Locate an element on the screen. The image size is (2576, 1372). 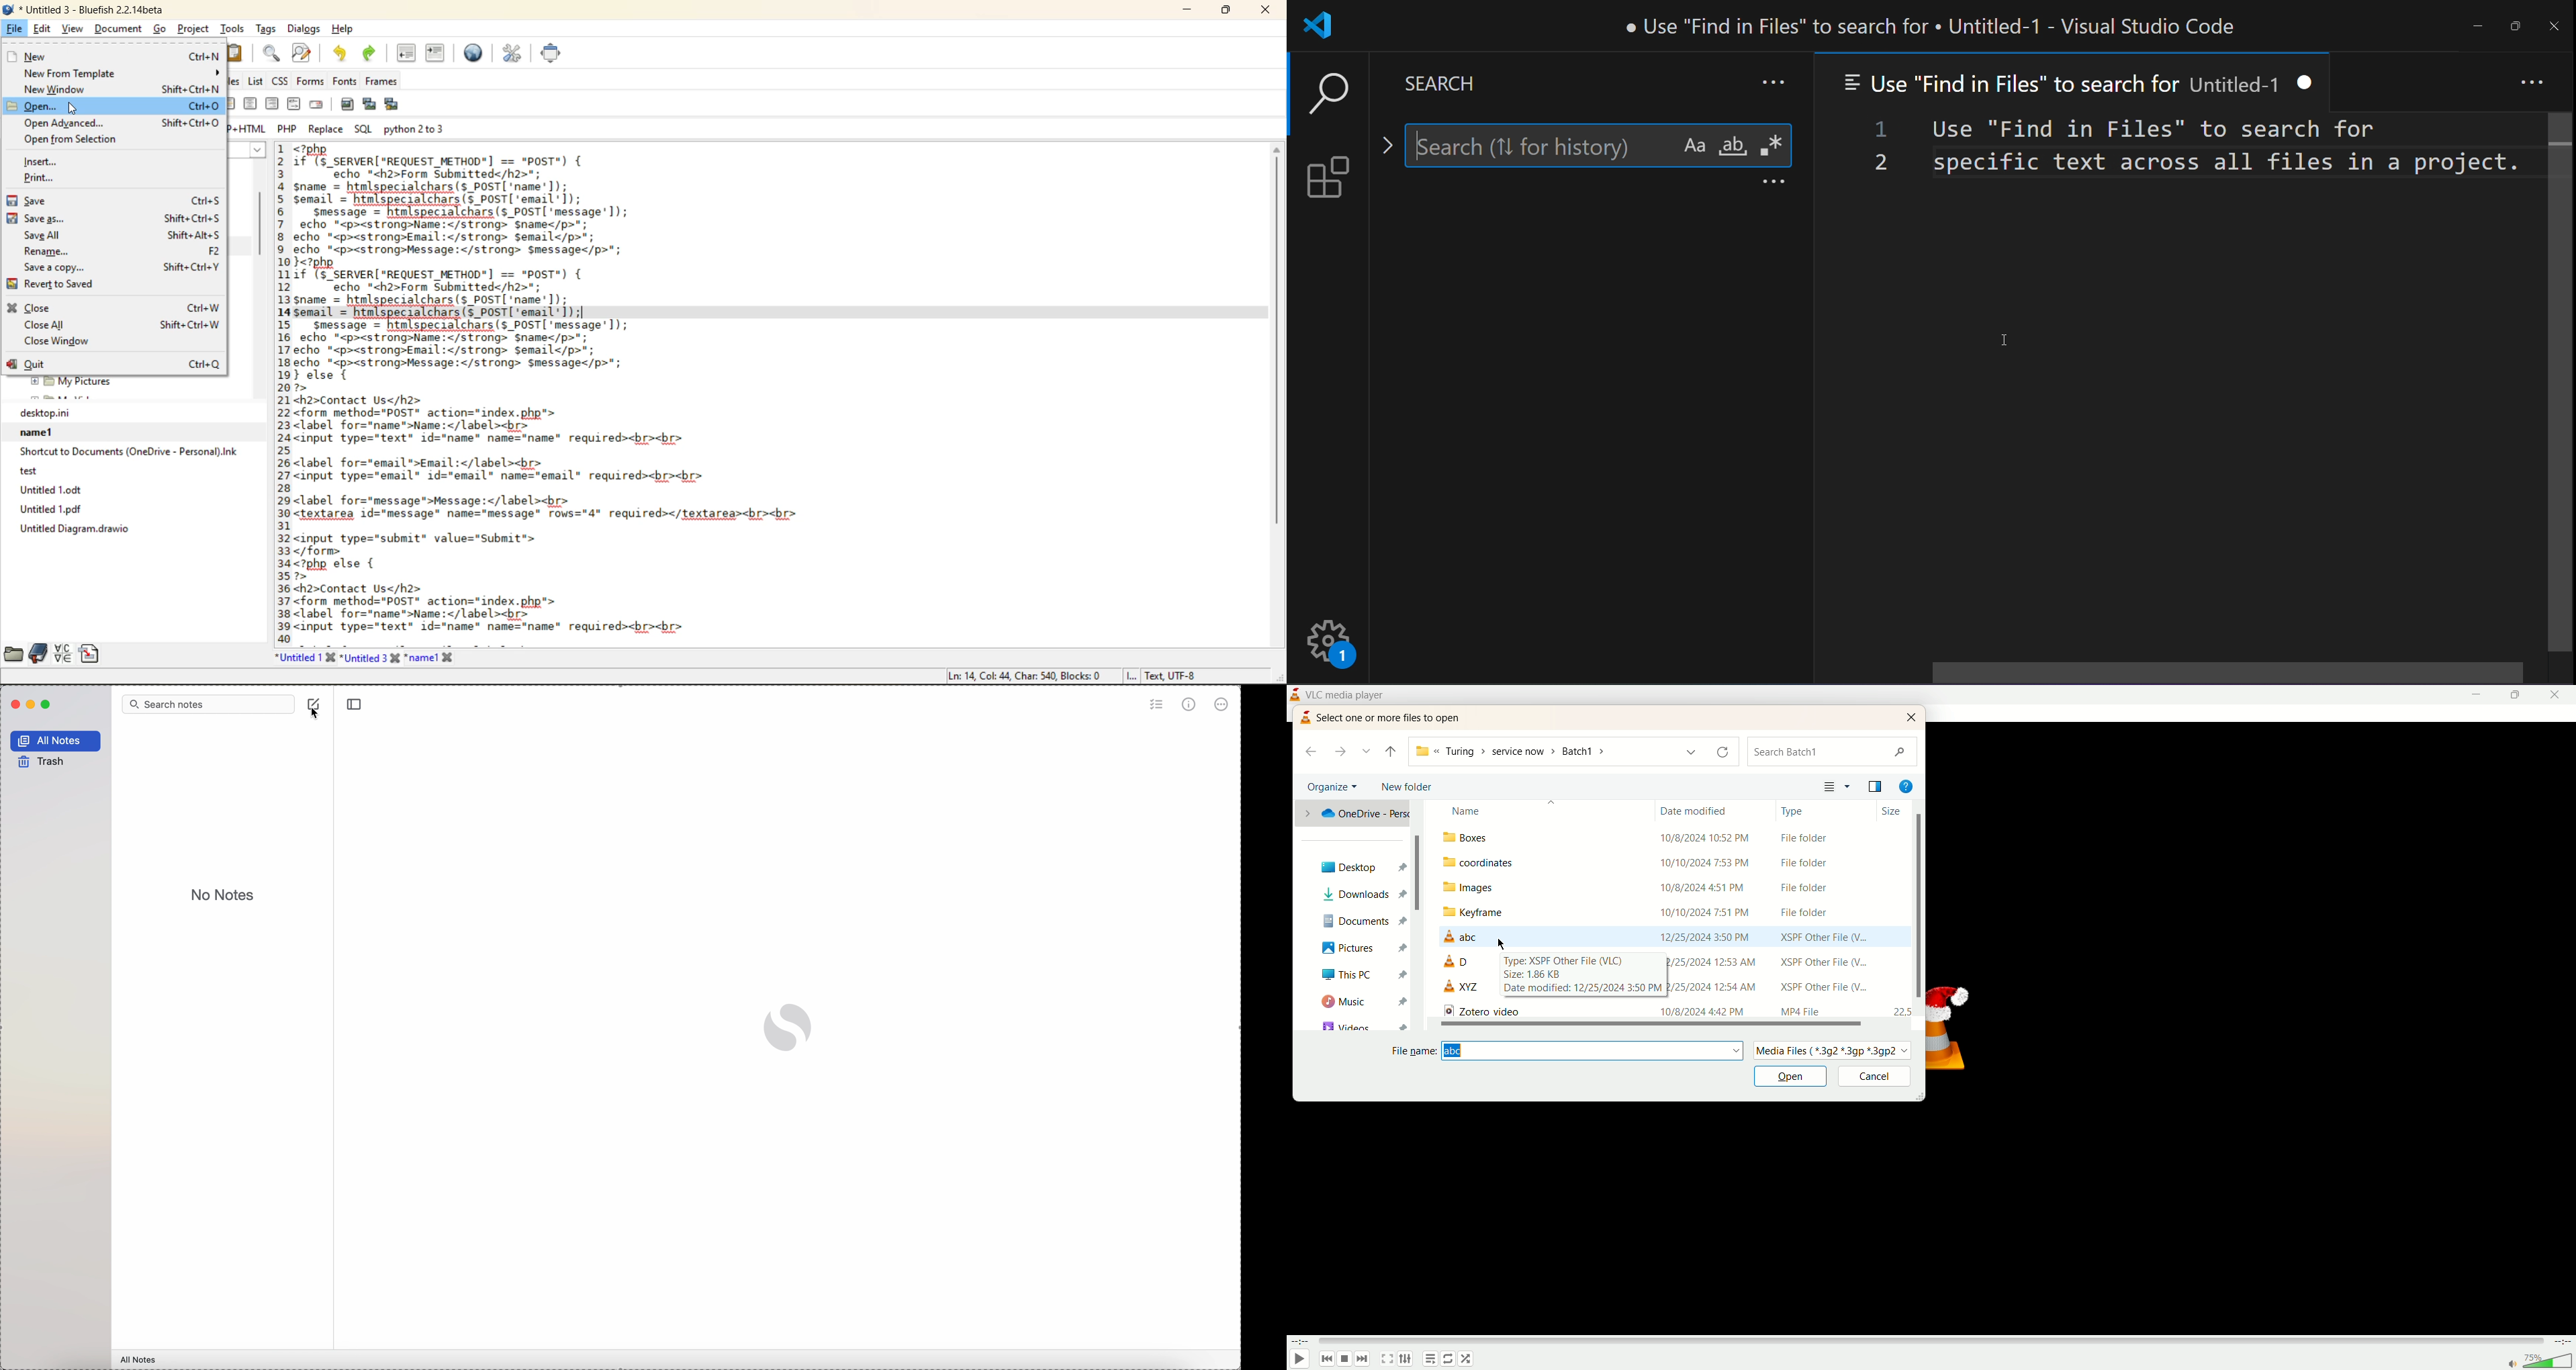
file name is located at coordinates (1412, 1052).